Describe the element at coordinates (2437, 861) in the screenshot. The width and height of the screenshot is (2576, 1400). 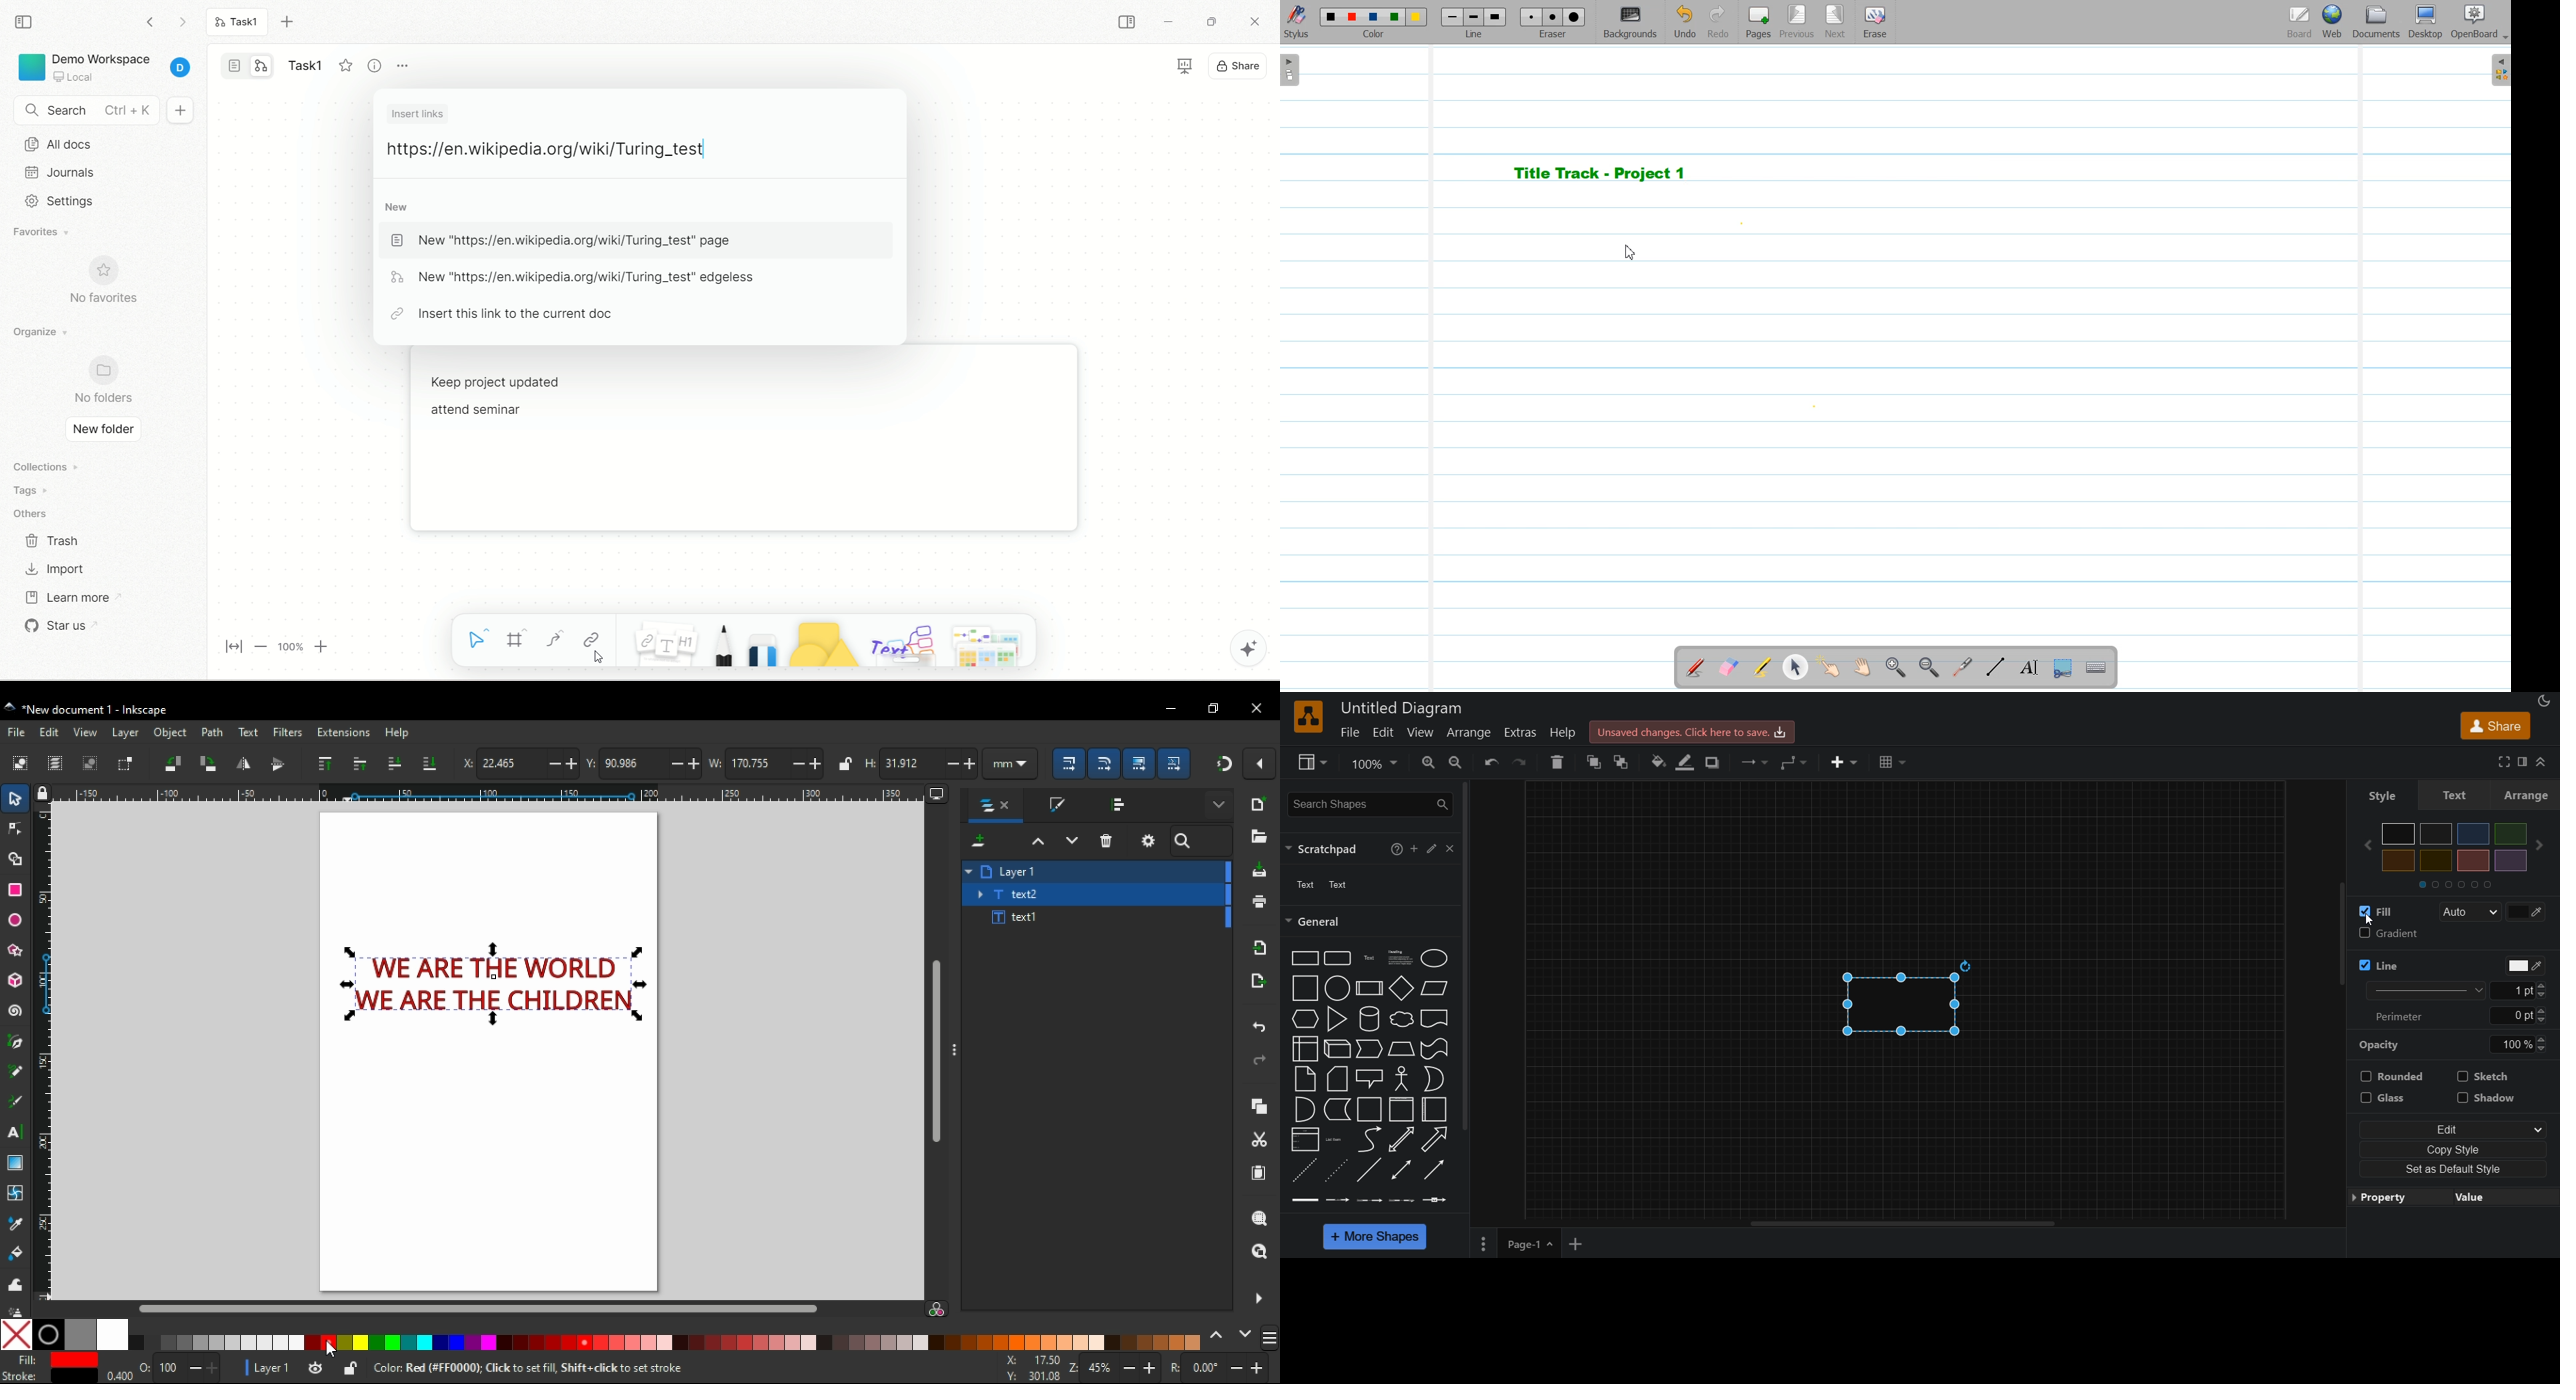
I see `red` at that location.